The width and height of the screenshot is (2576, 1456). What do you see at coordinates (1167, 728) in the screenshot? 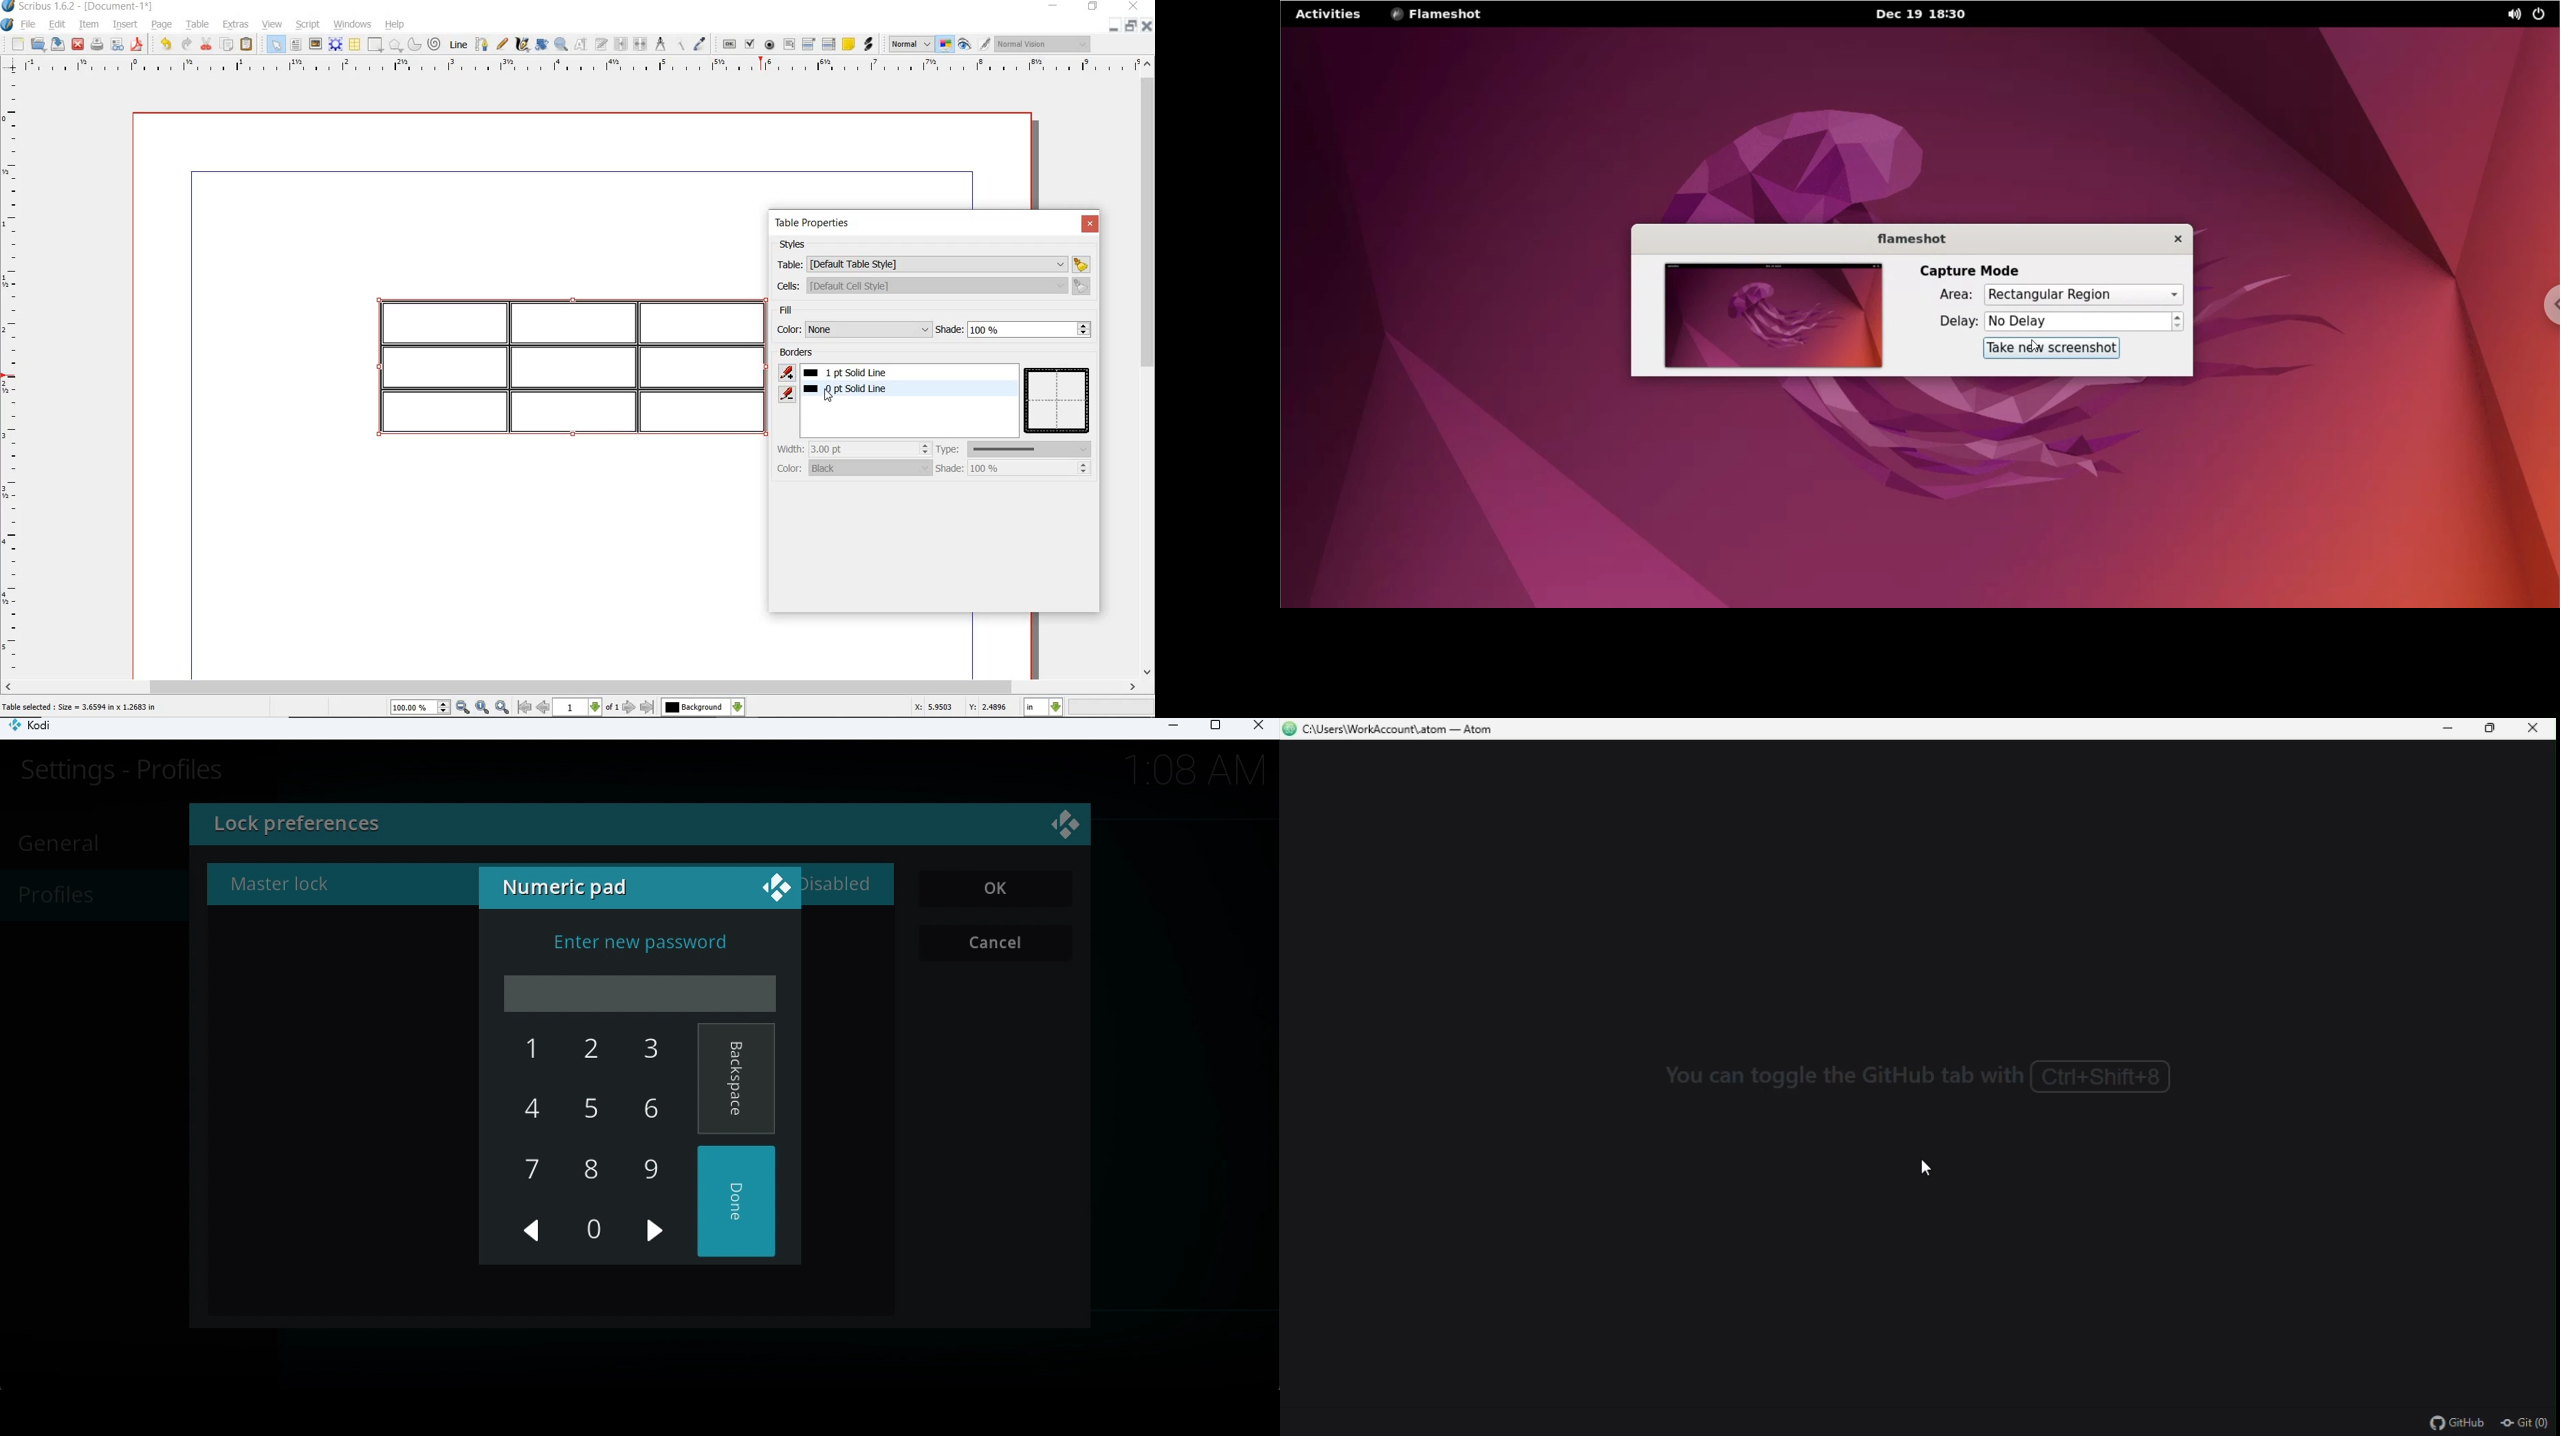
I see `Minimize` at bounding box center [1167, 728].